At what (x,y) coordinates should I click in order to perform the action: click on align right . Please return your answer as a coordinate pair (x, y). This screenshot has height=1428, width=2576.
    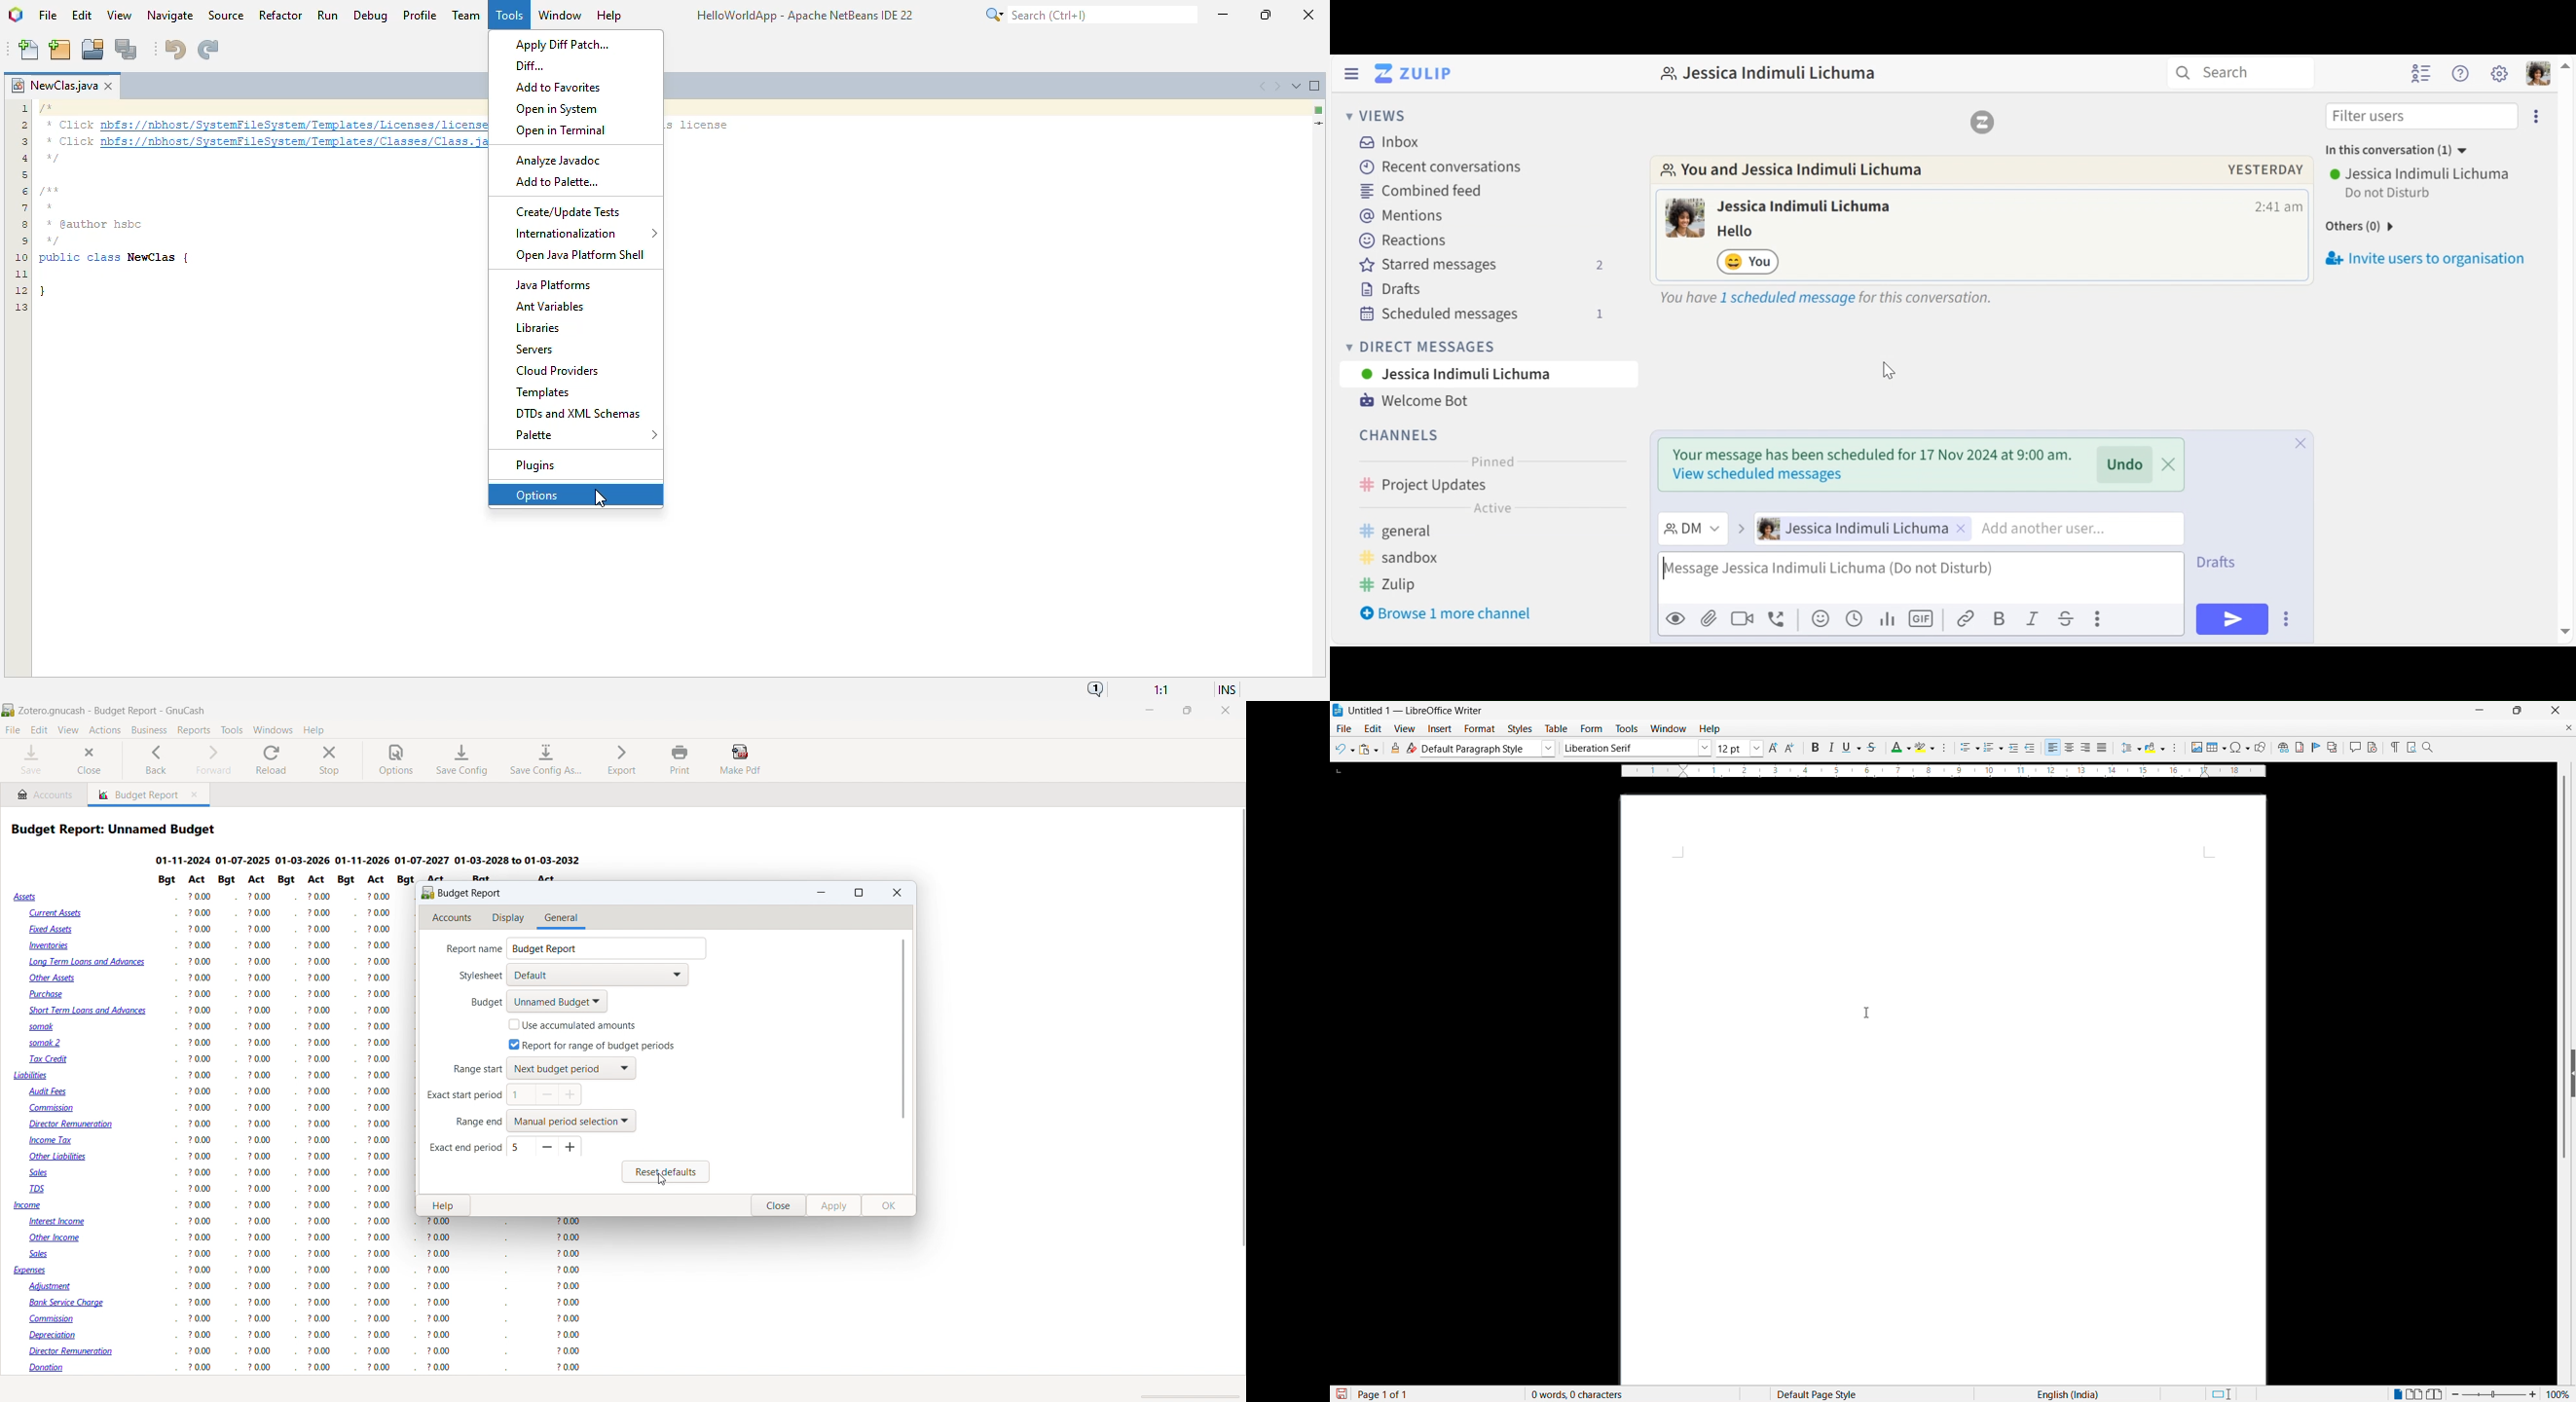
    Looking at the image, I should click on (2086, 748).